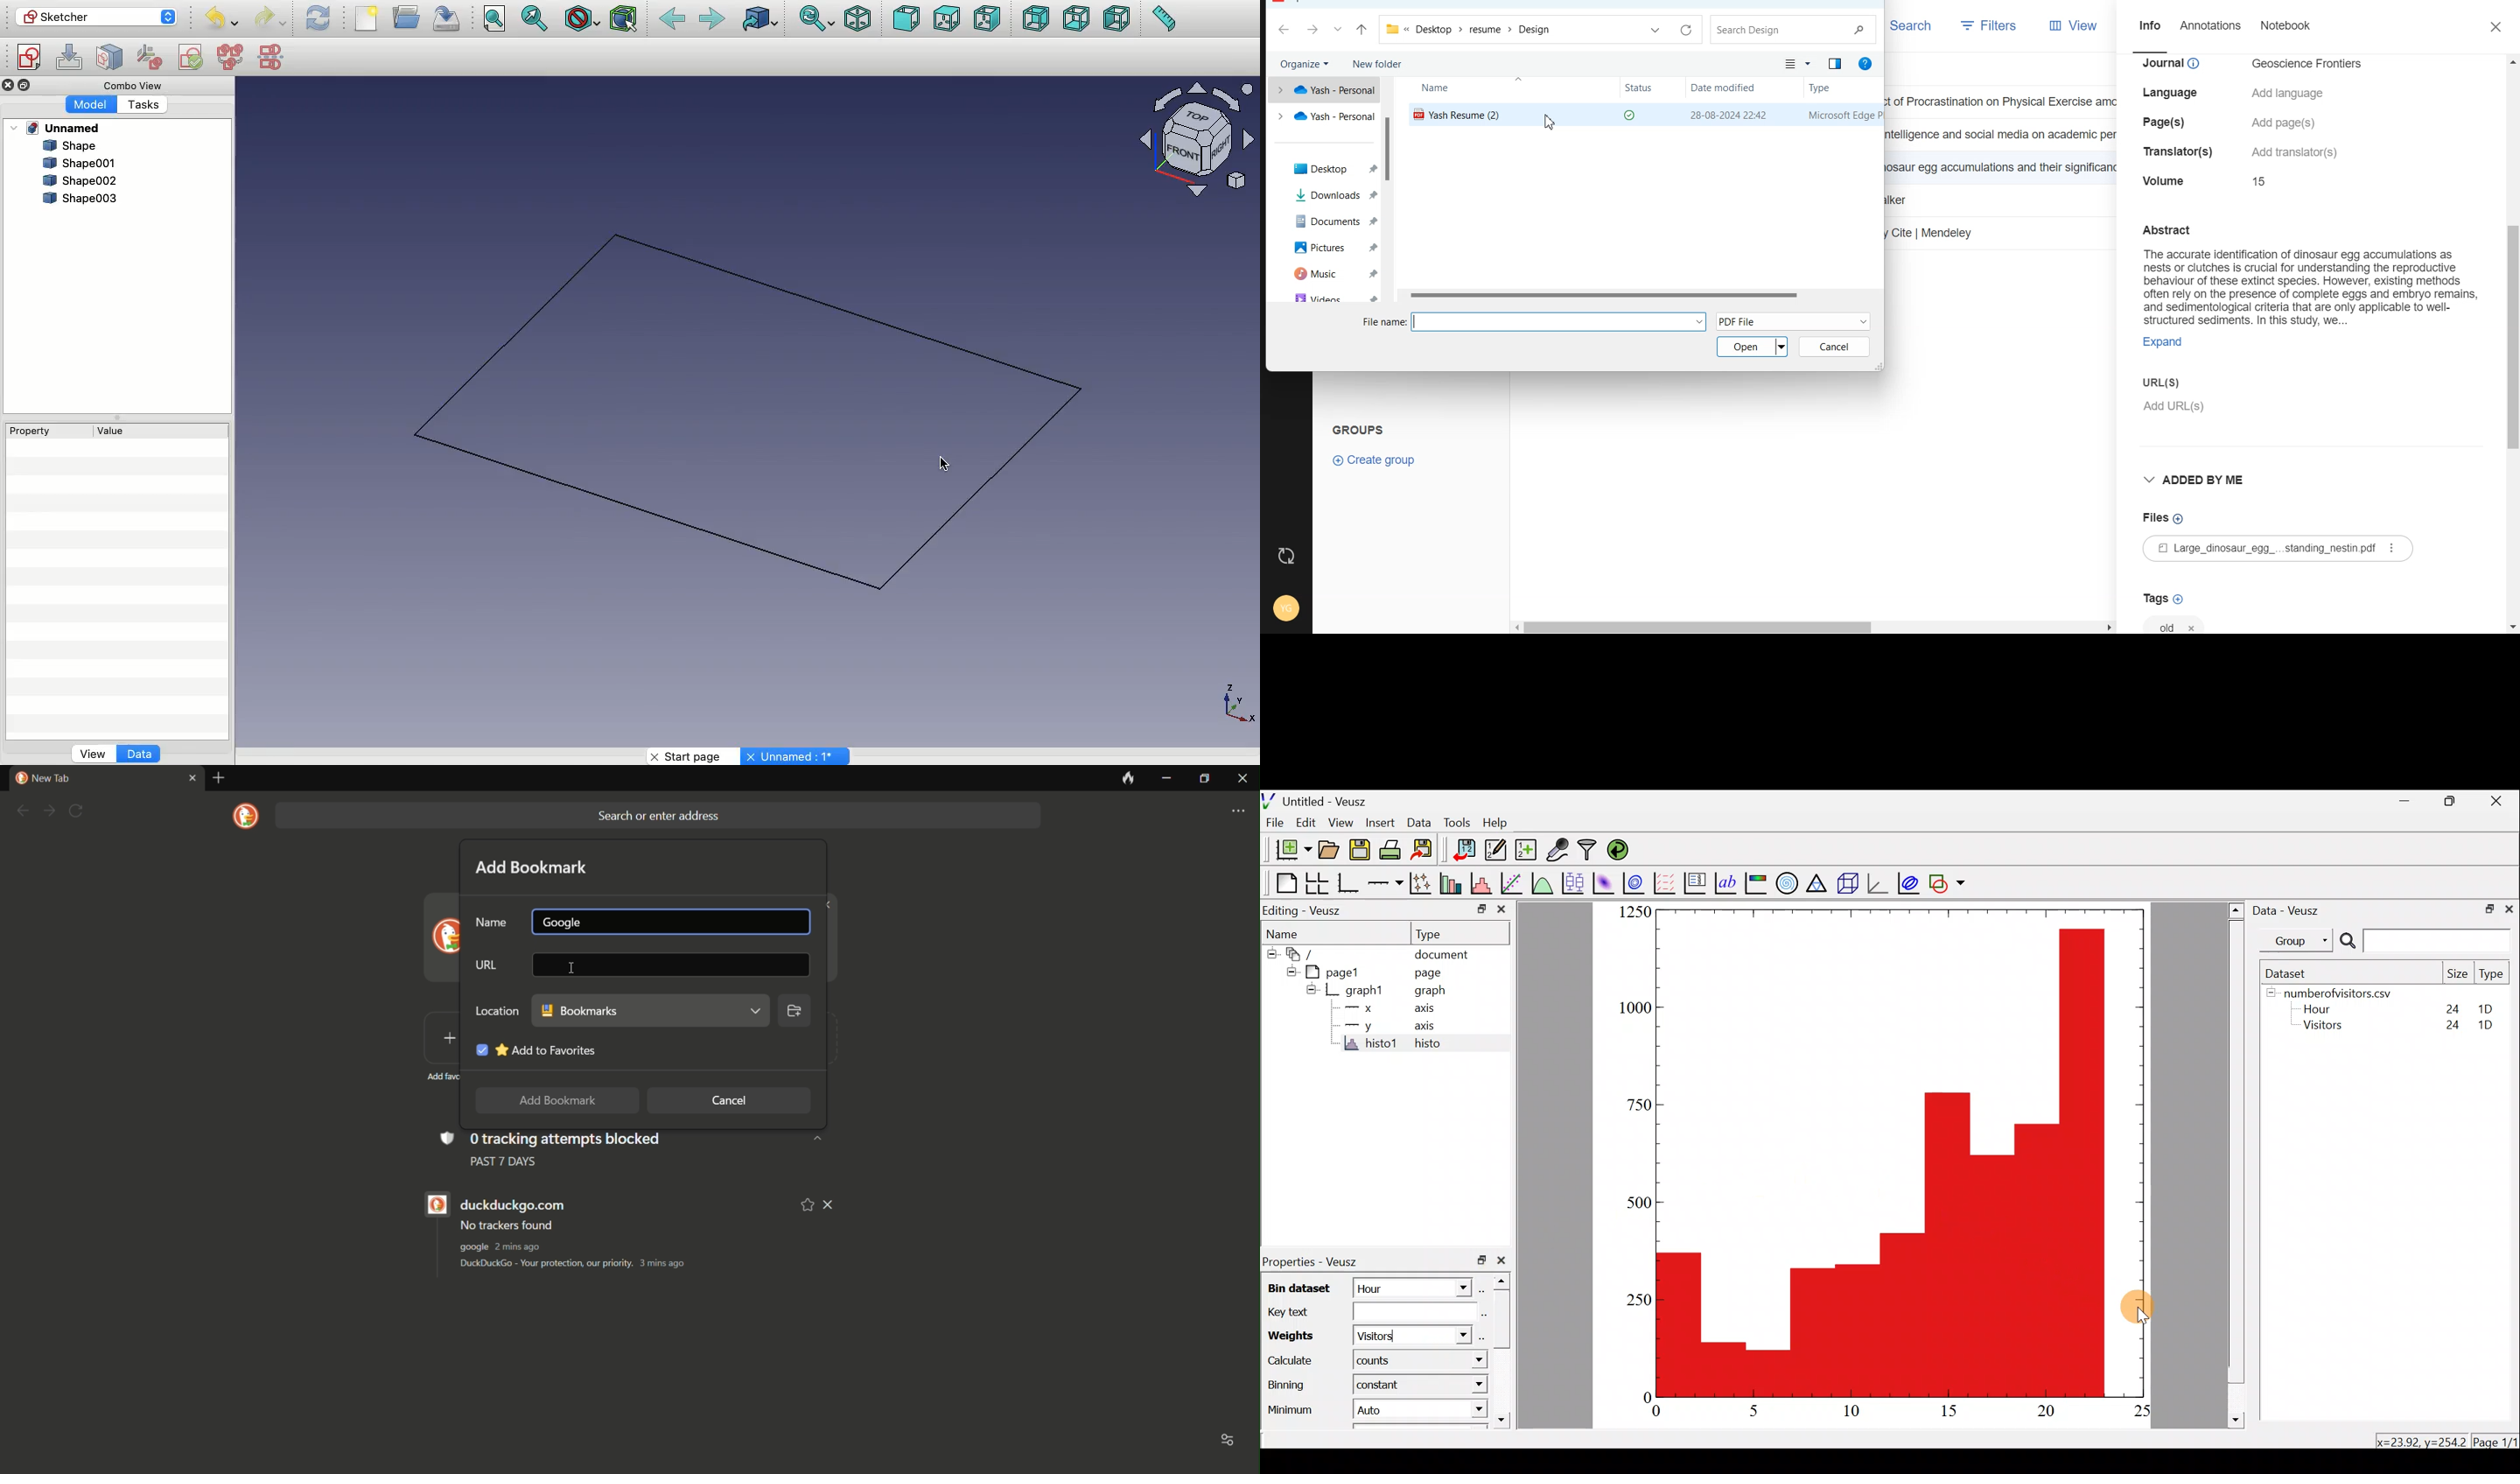  I want to click on Sync view, so click(818, 18).